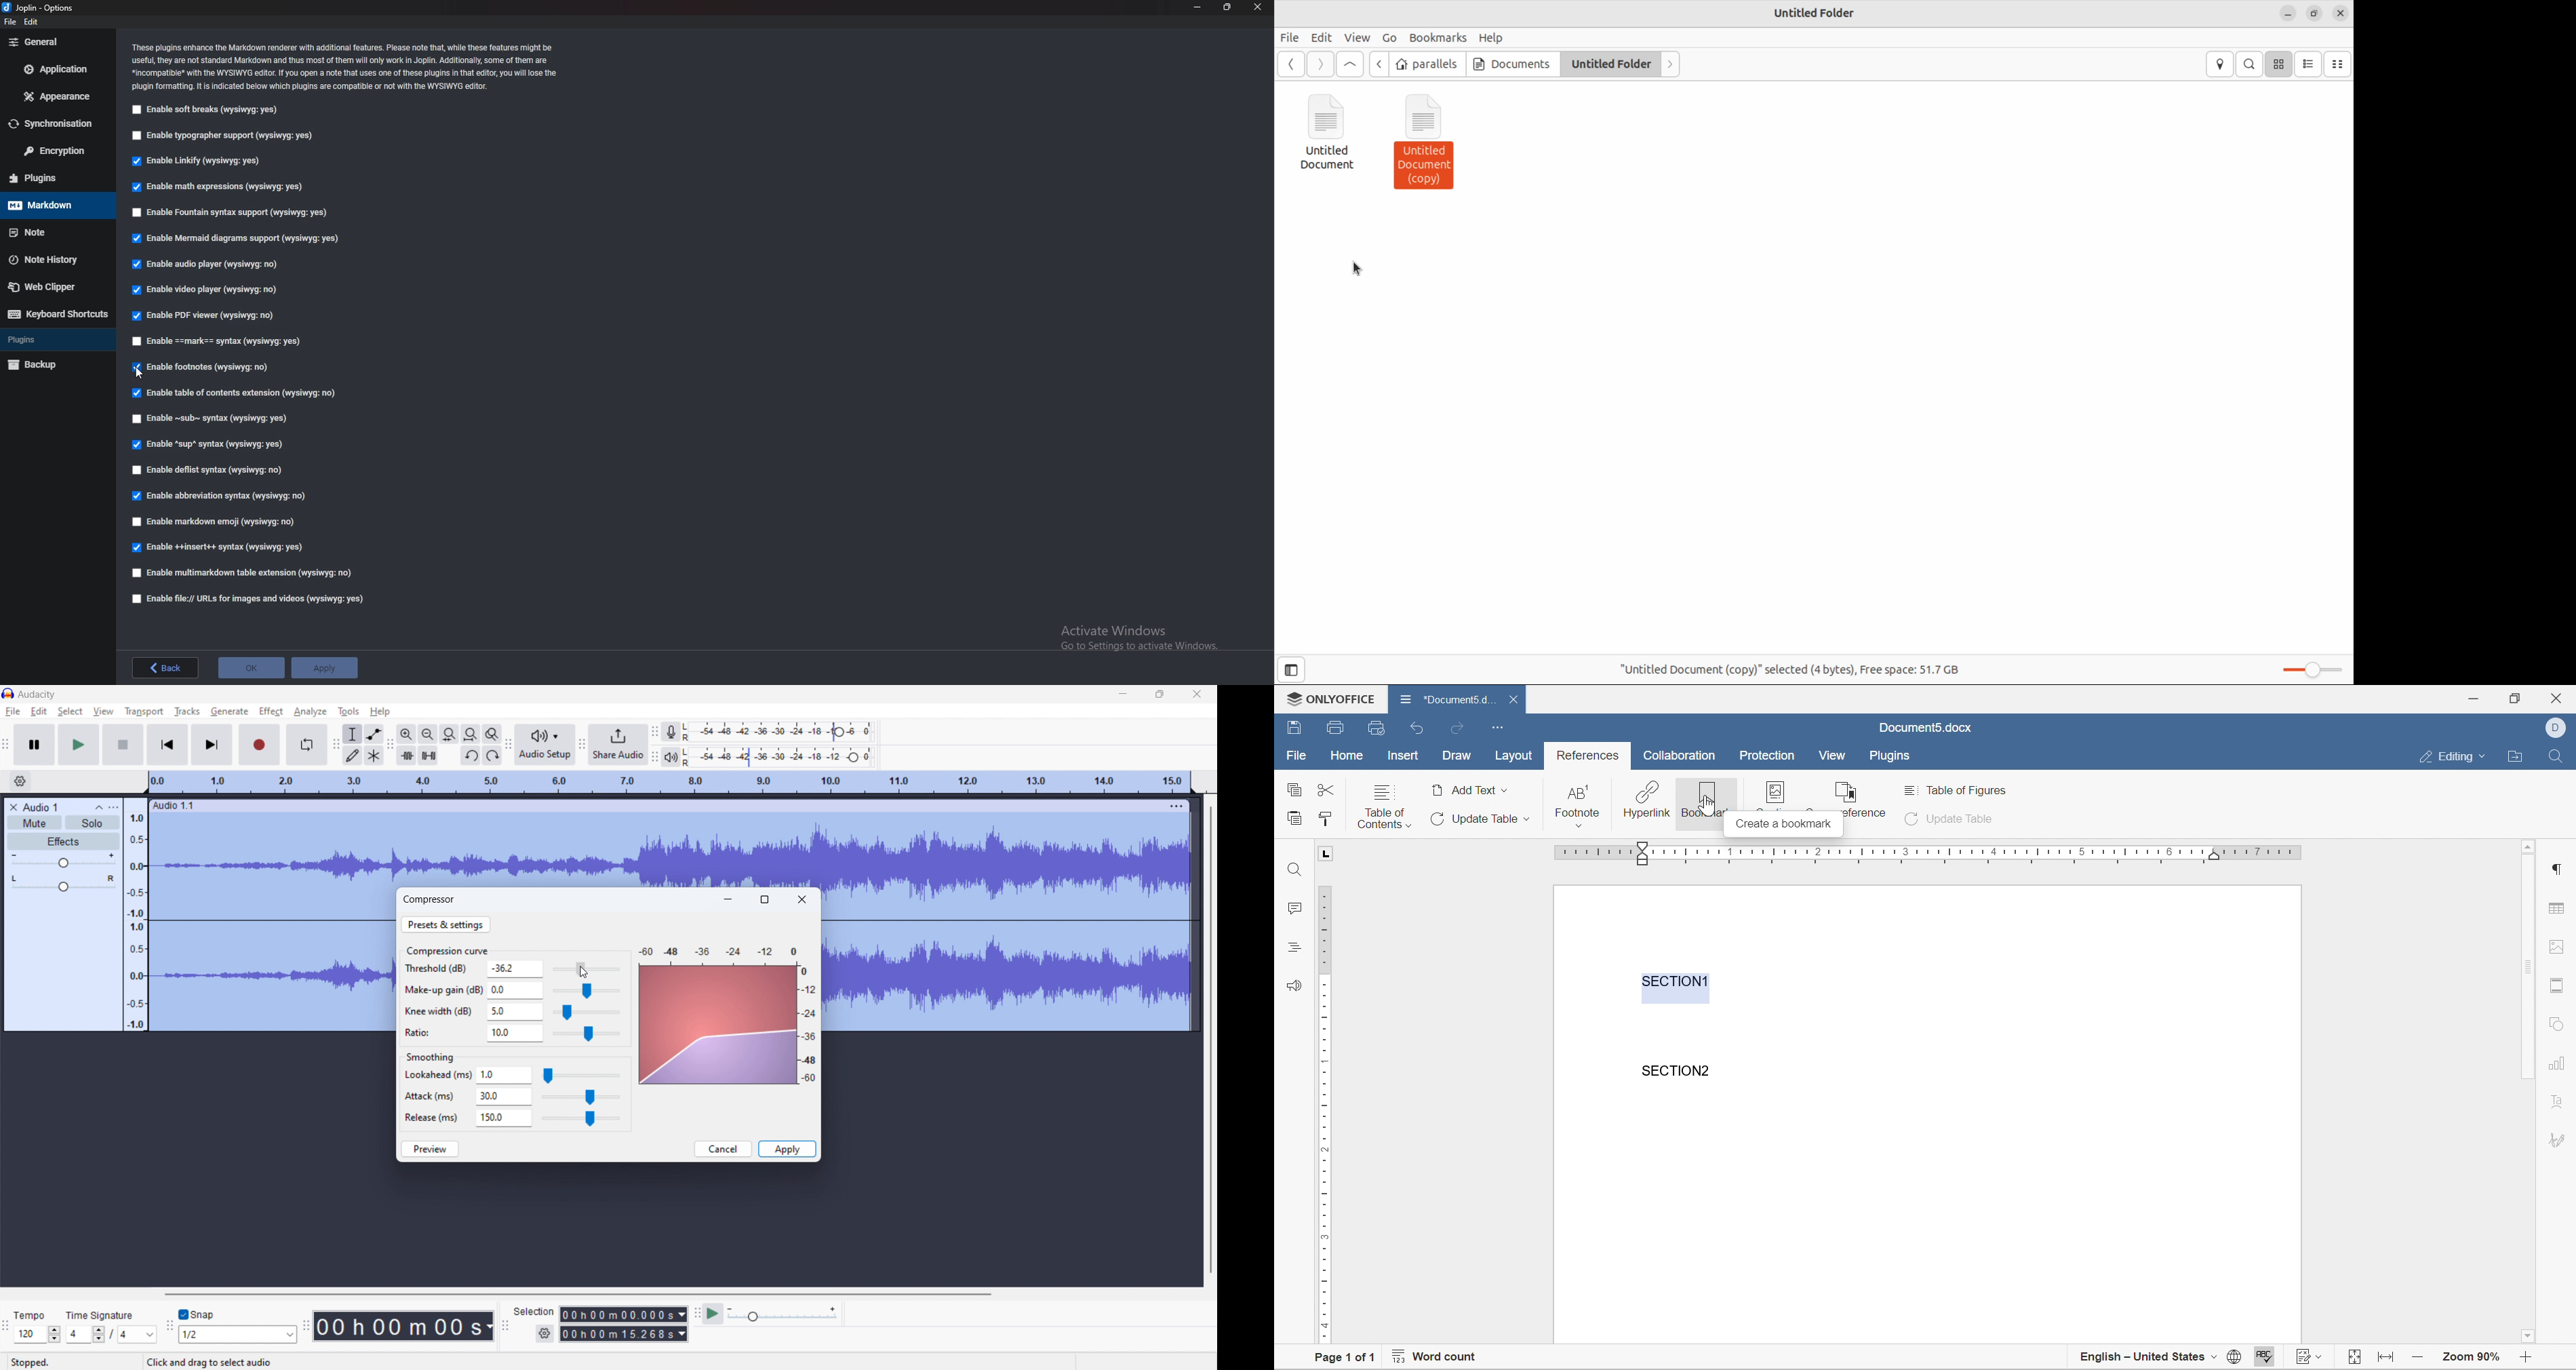 This screenshot has width=2576, height=1372. I want to click on enable deflist syntax, so click(210, 469).